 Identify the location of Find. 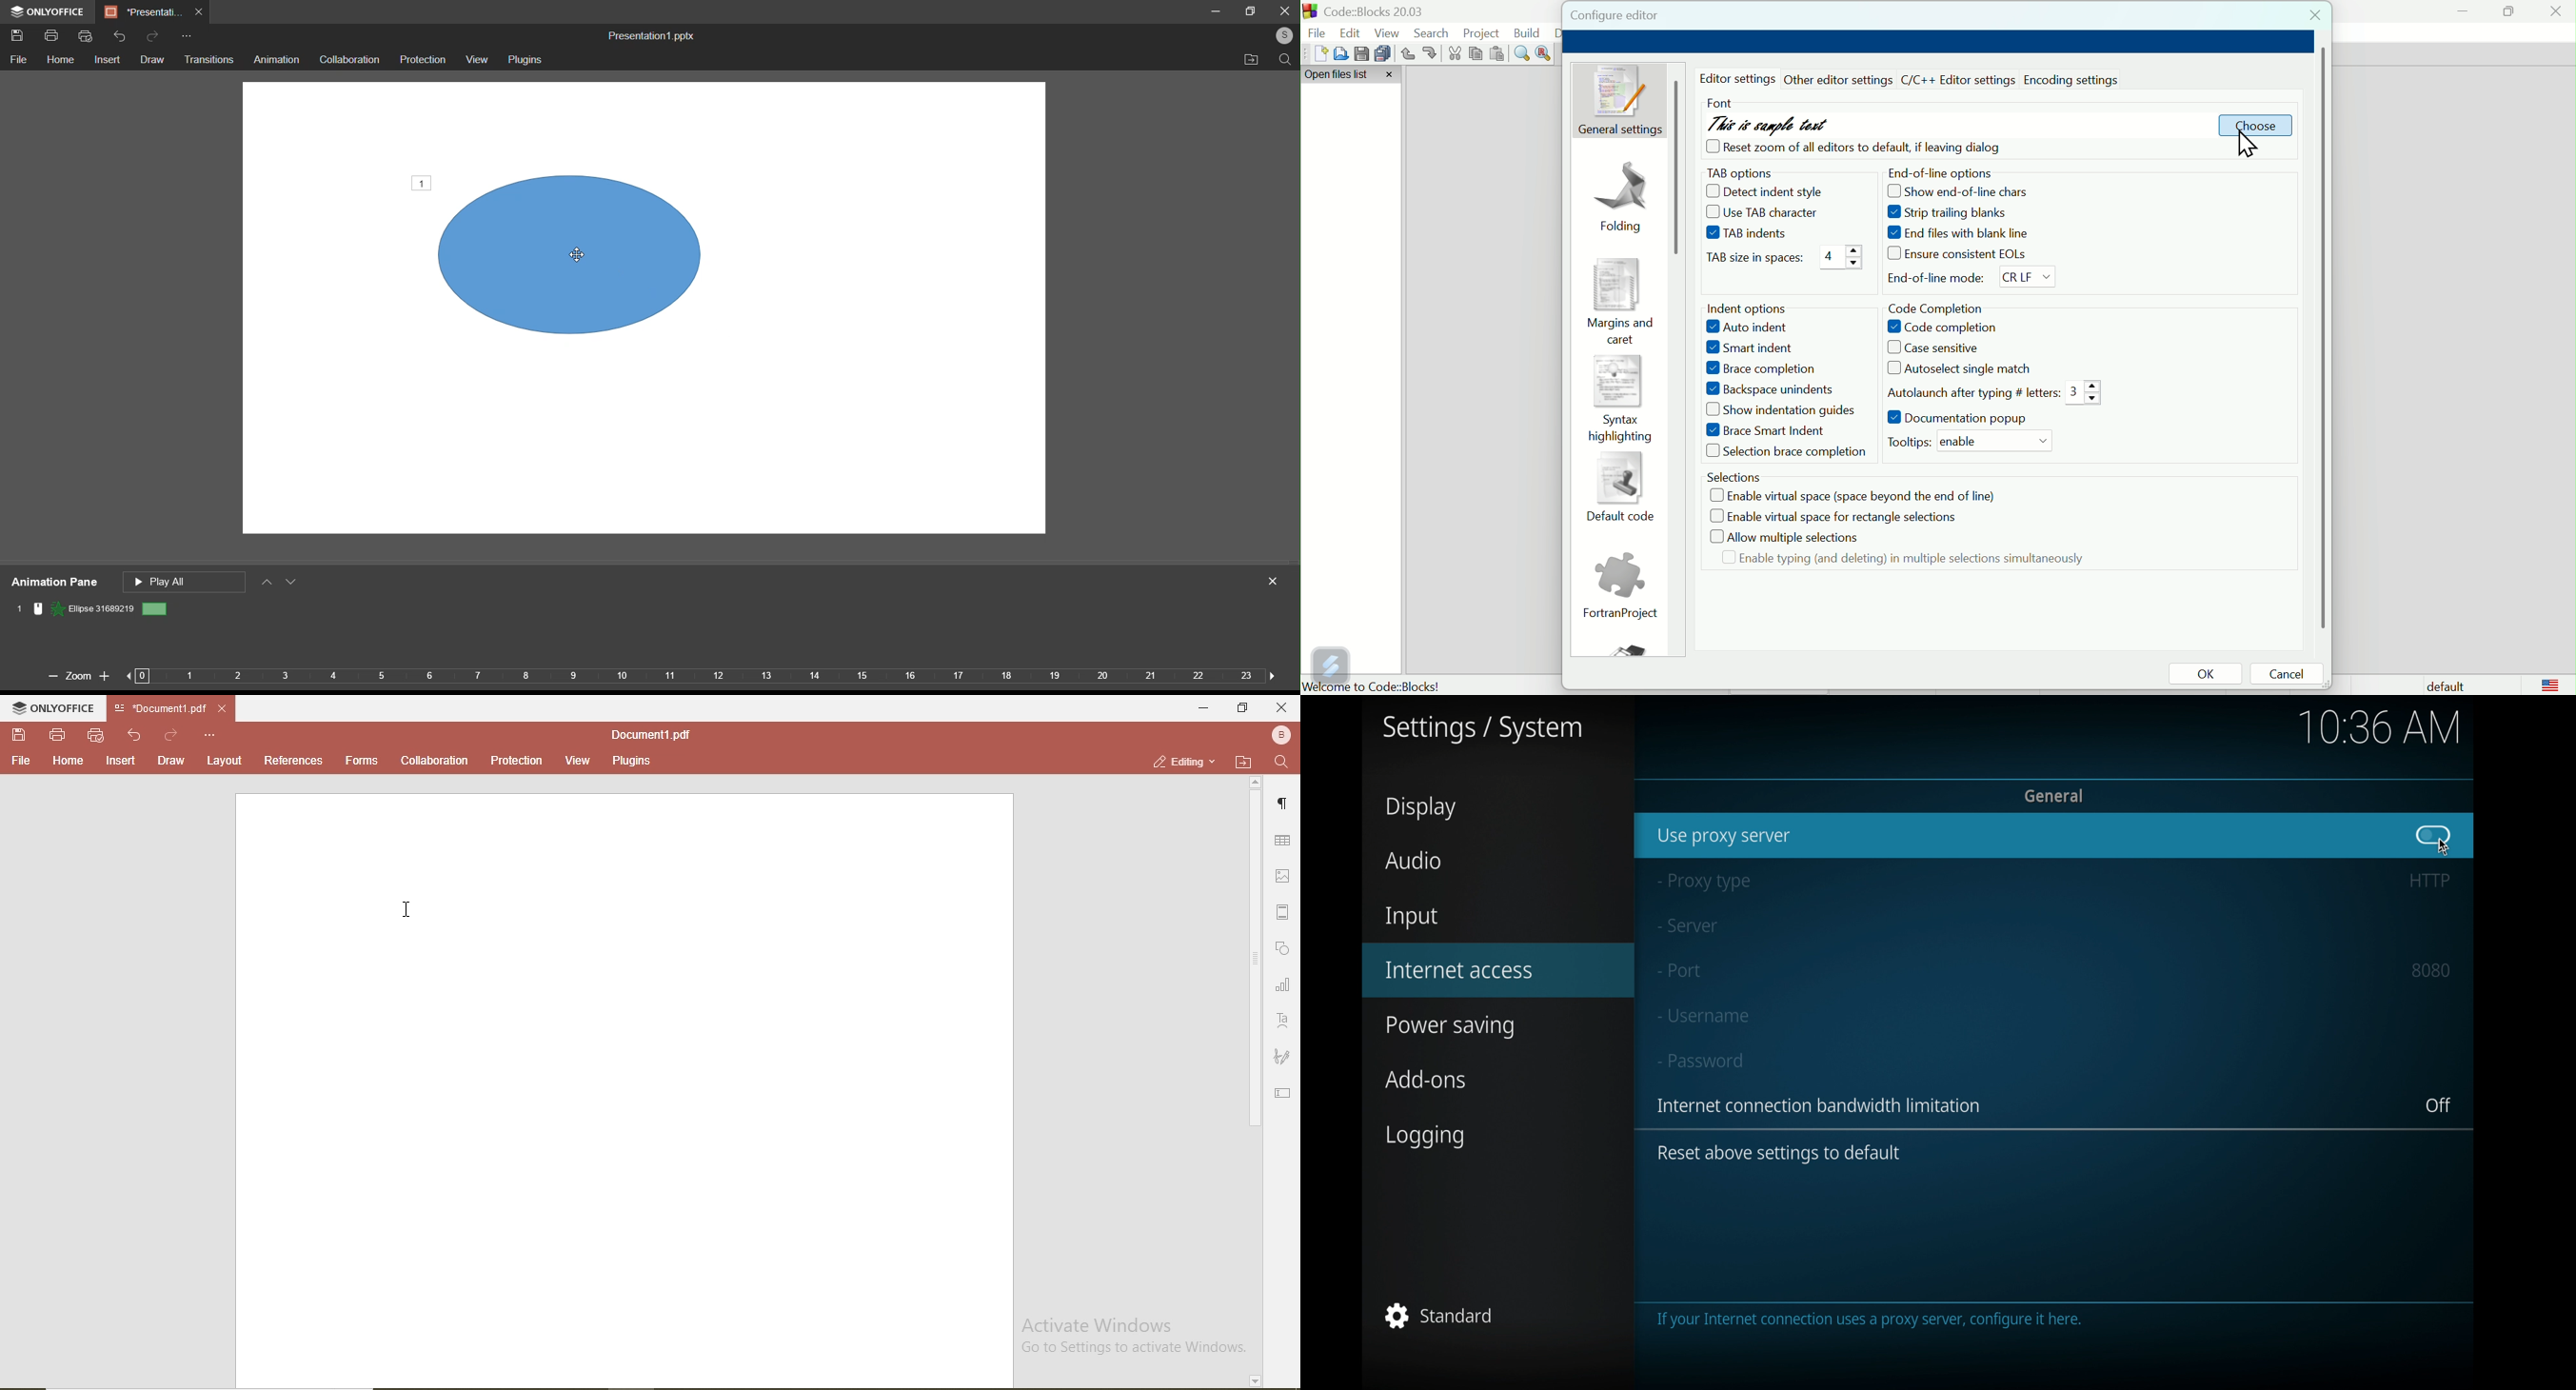
(1522, 54).